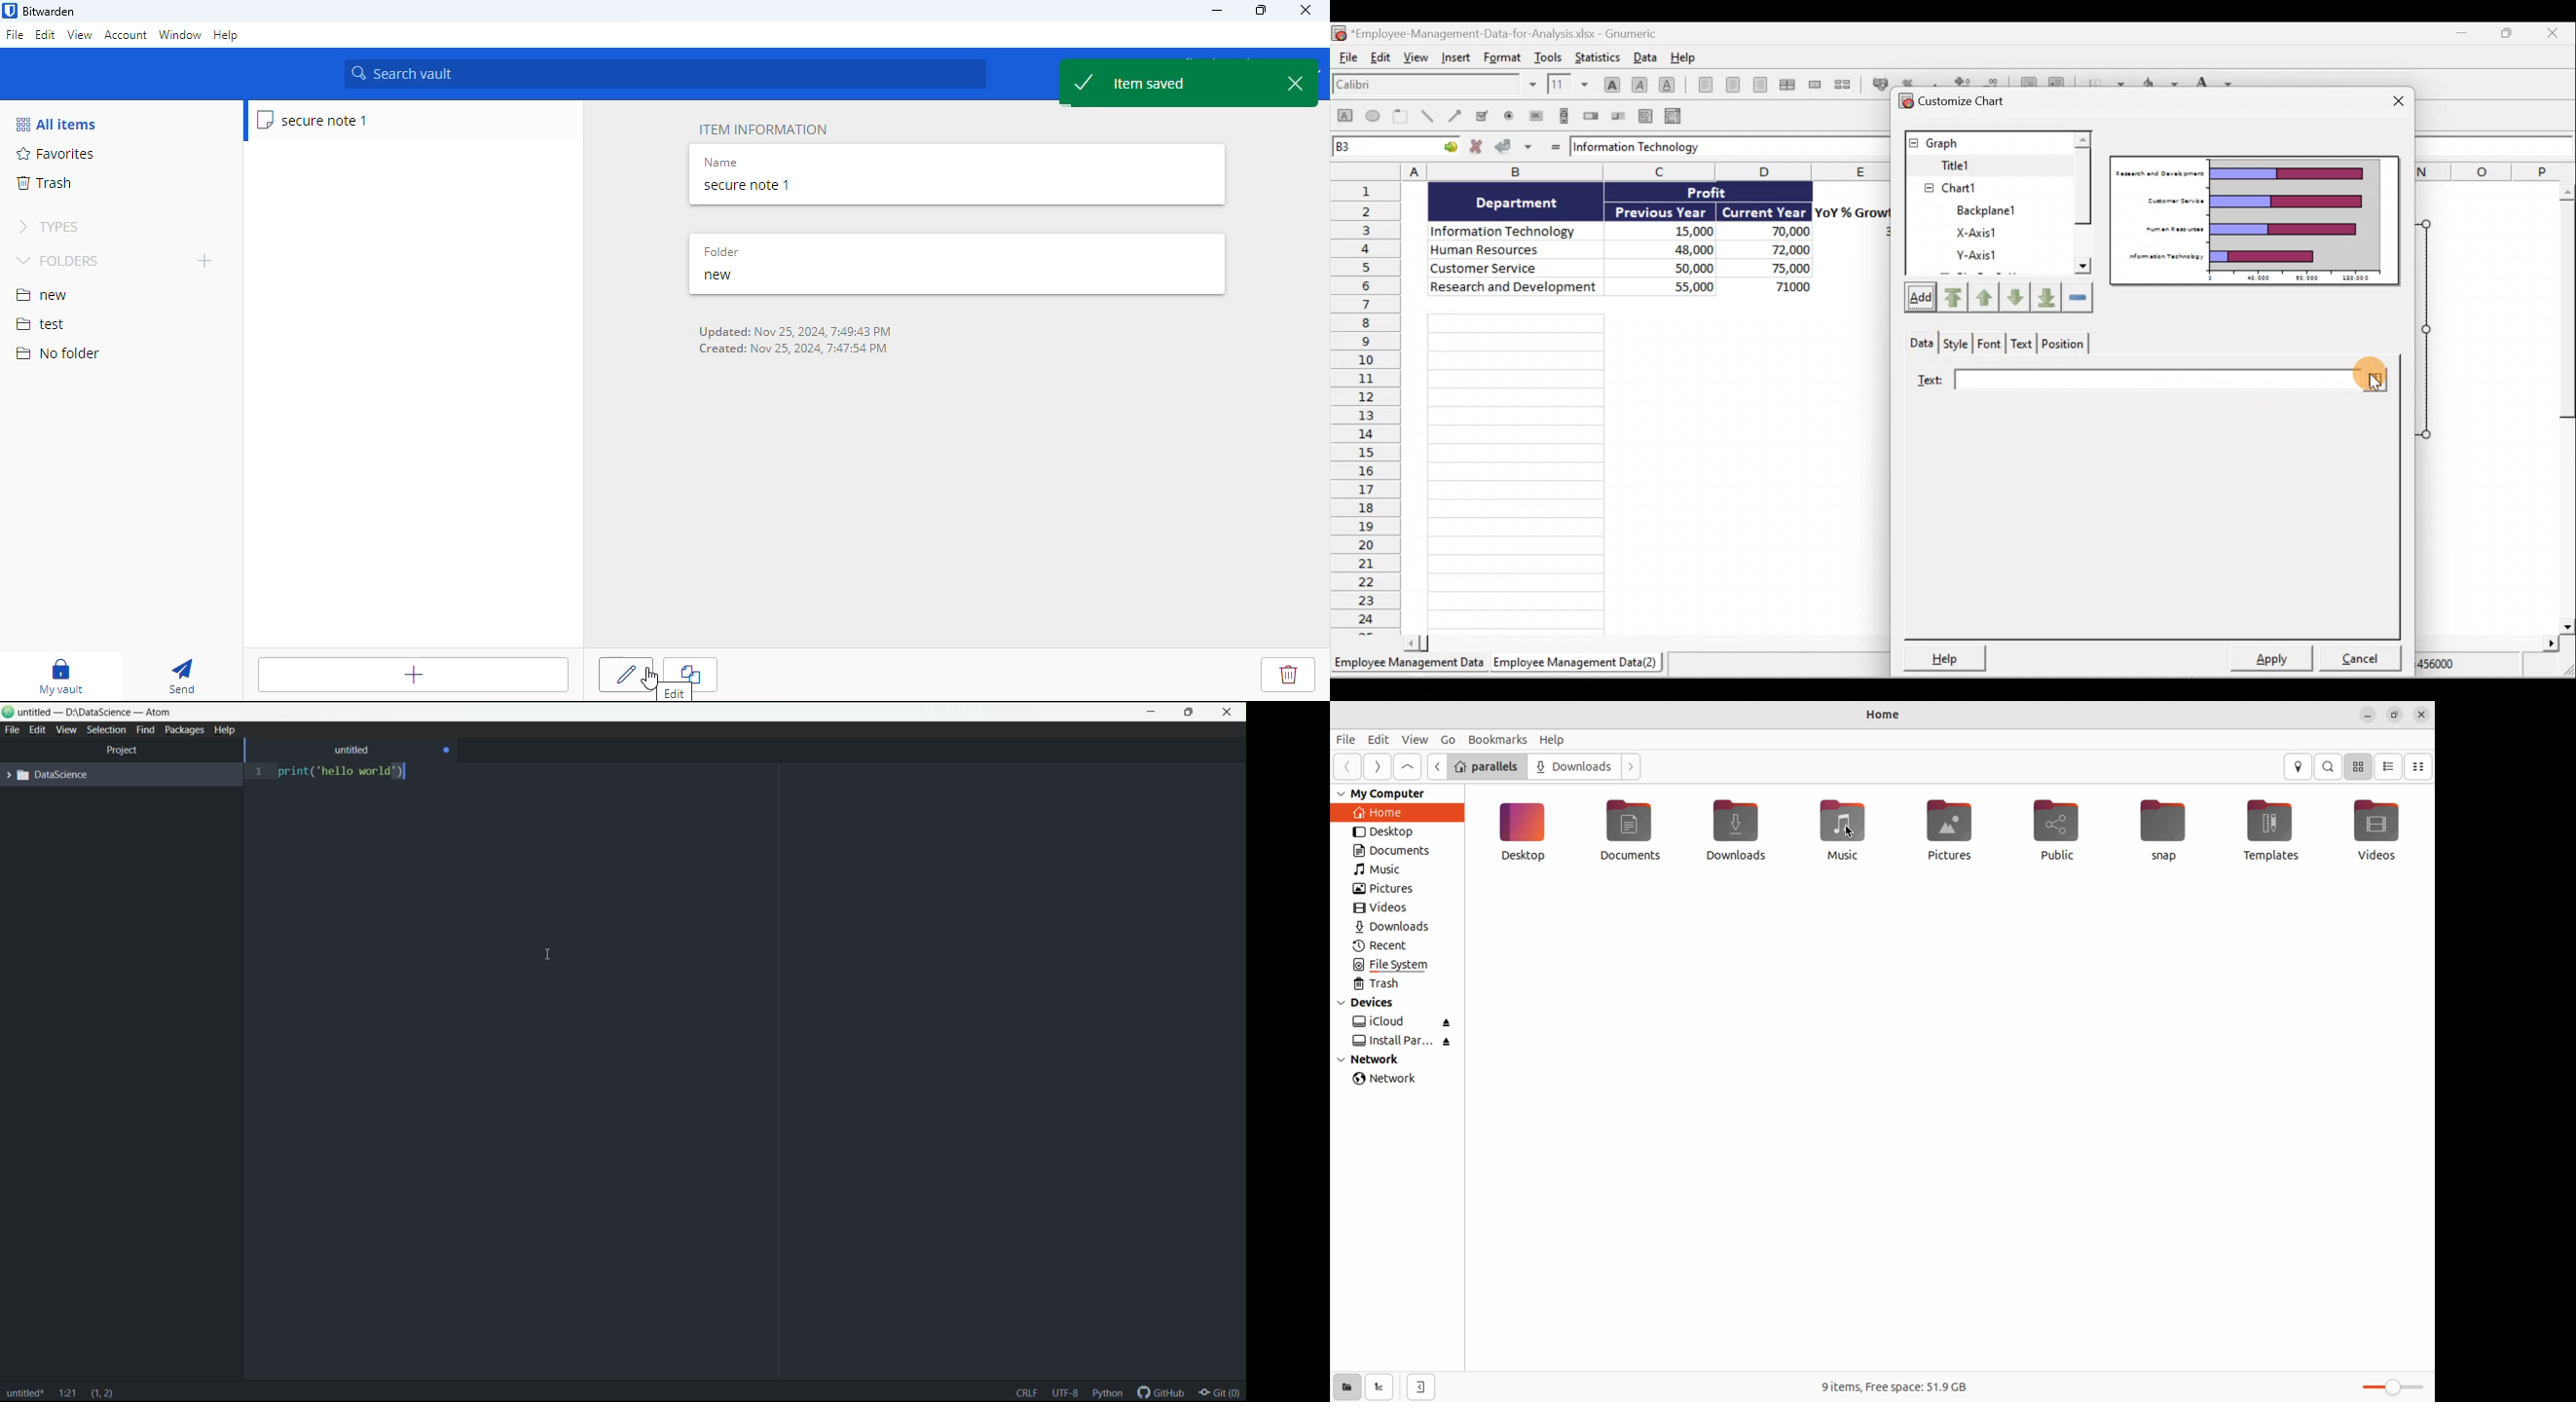  Describe the element at coordinates (1396, 833) in the screenshot. I see `desktop` at that location.